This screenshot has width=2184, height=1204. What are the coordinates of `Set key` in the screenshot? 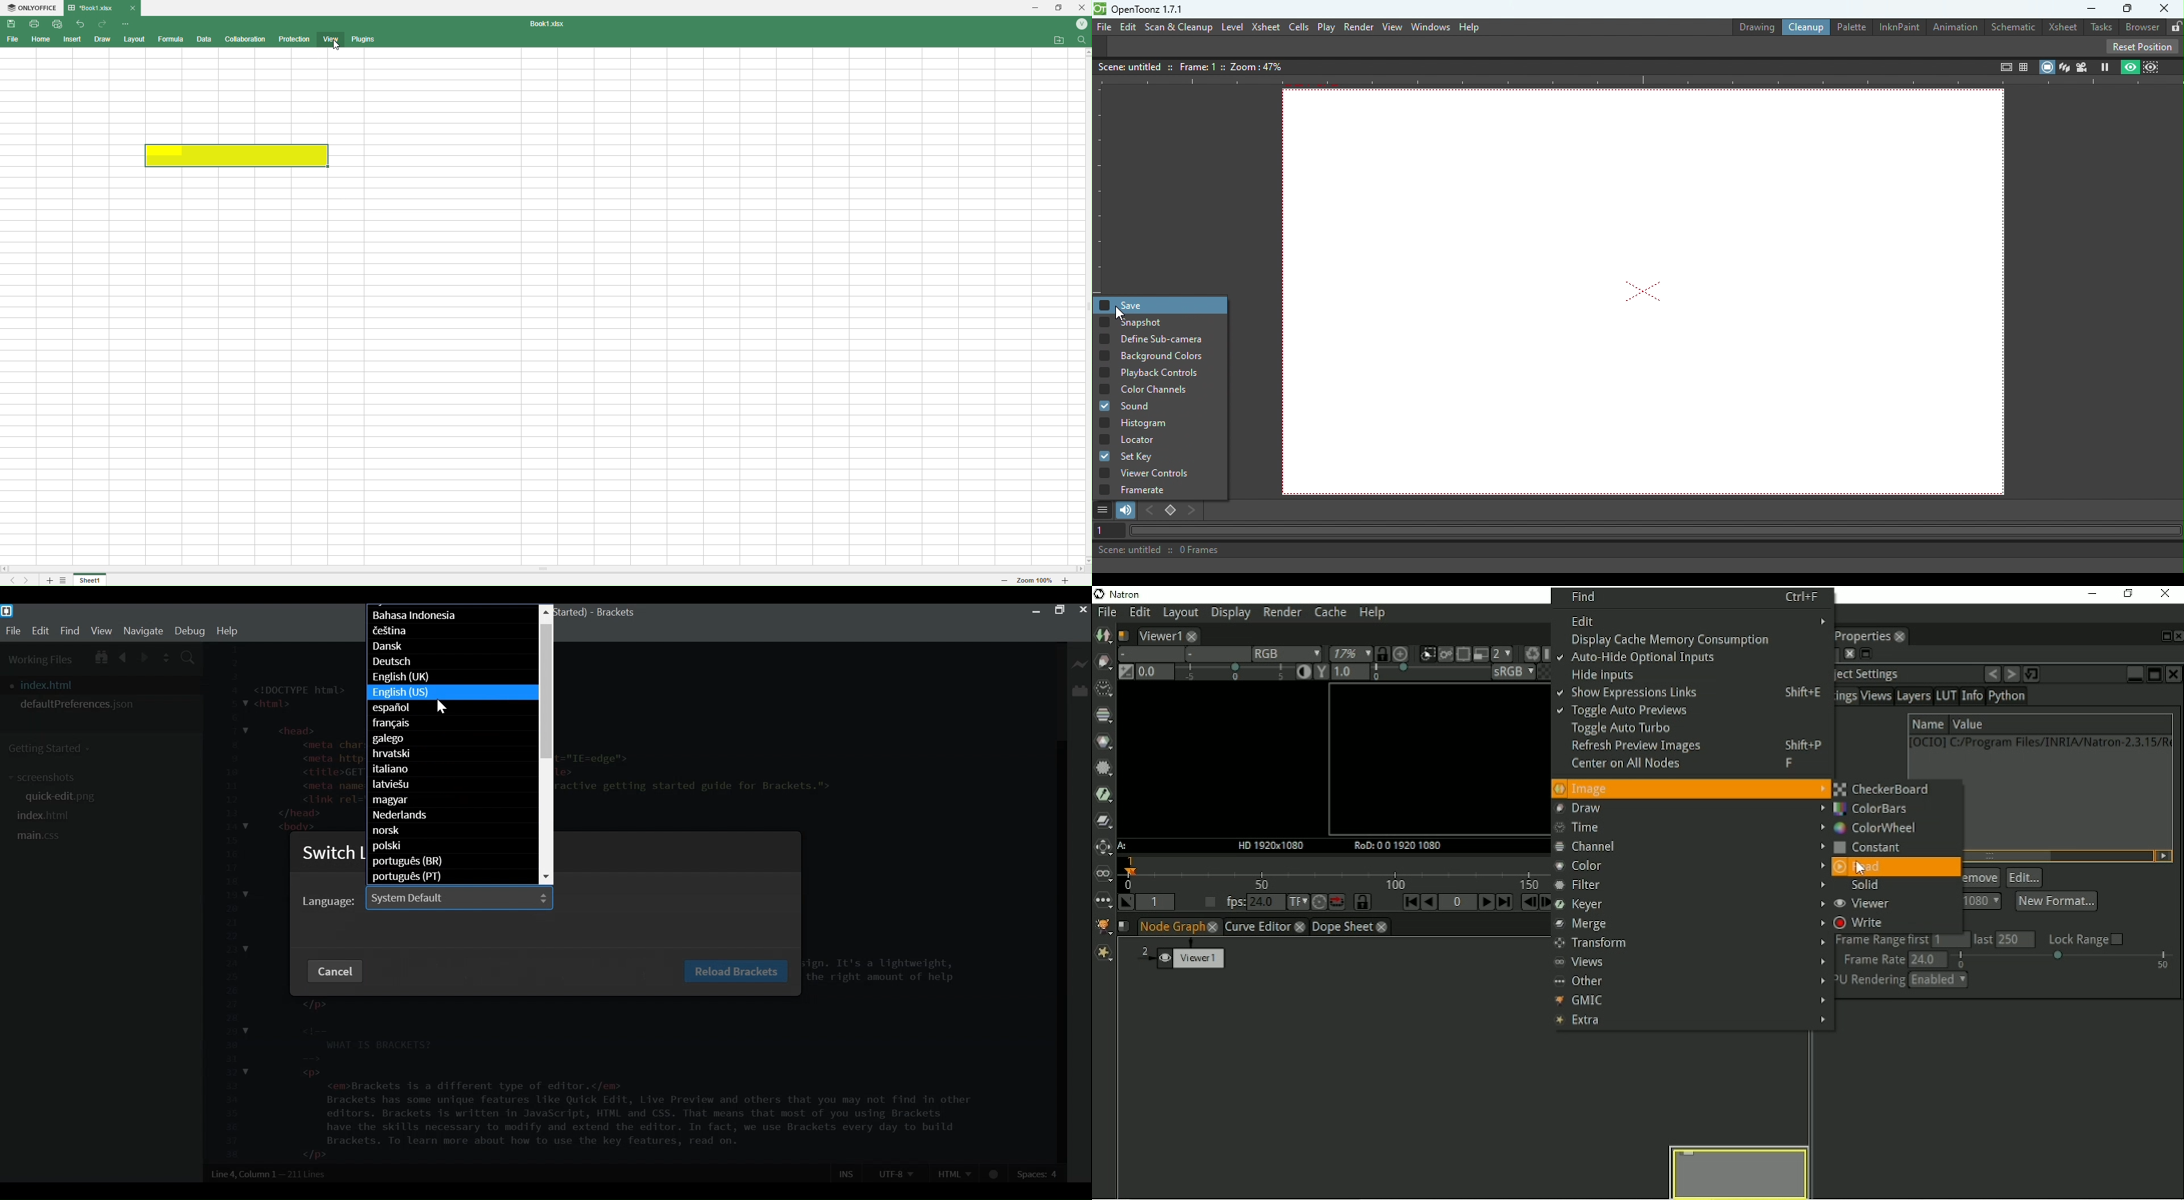 It's located at (1171, 512).